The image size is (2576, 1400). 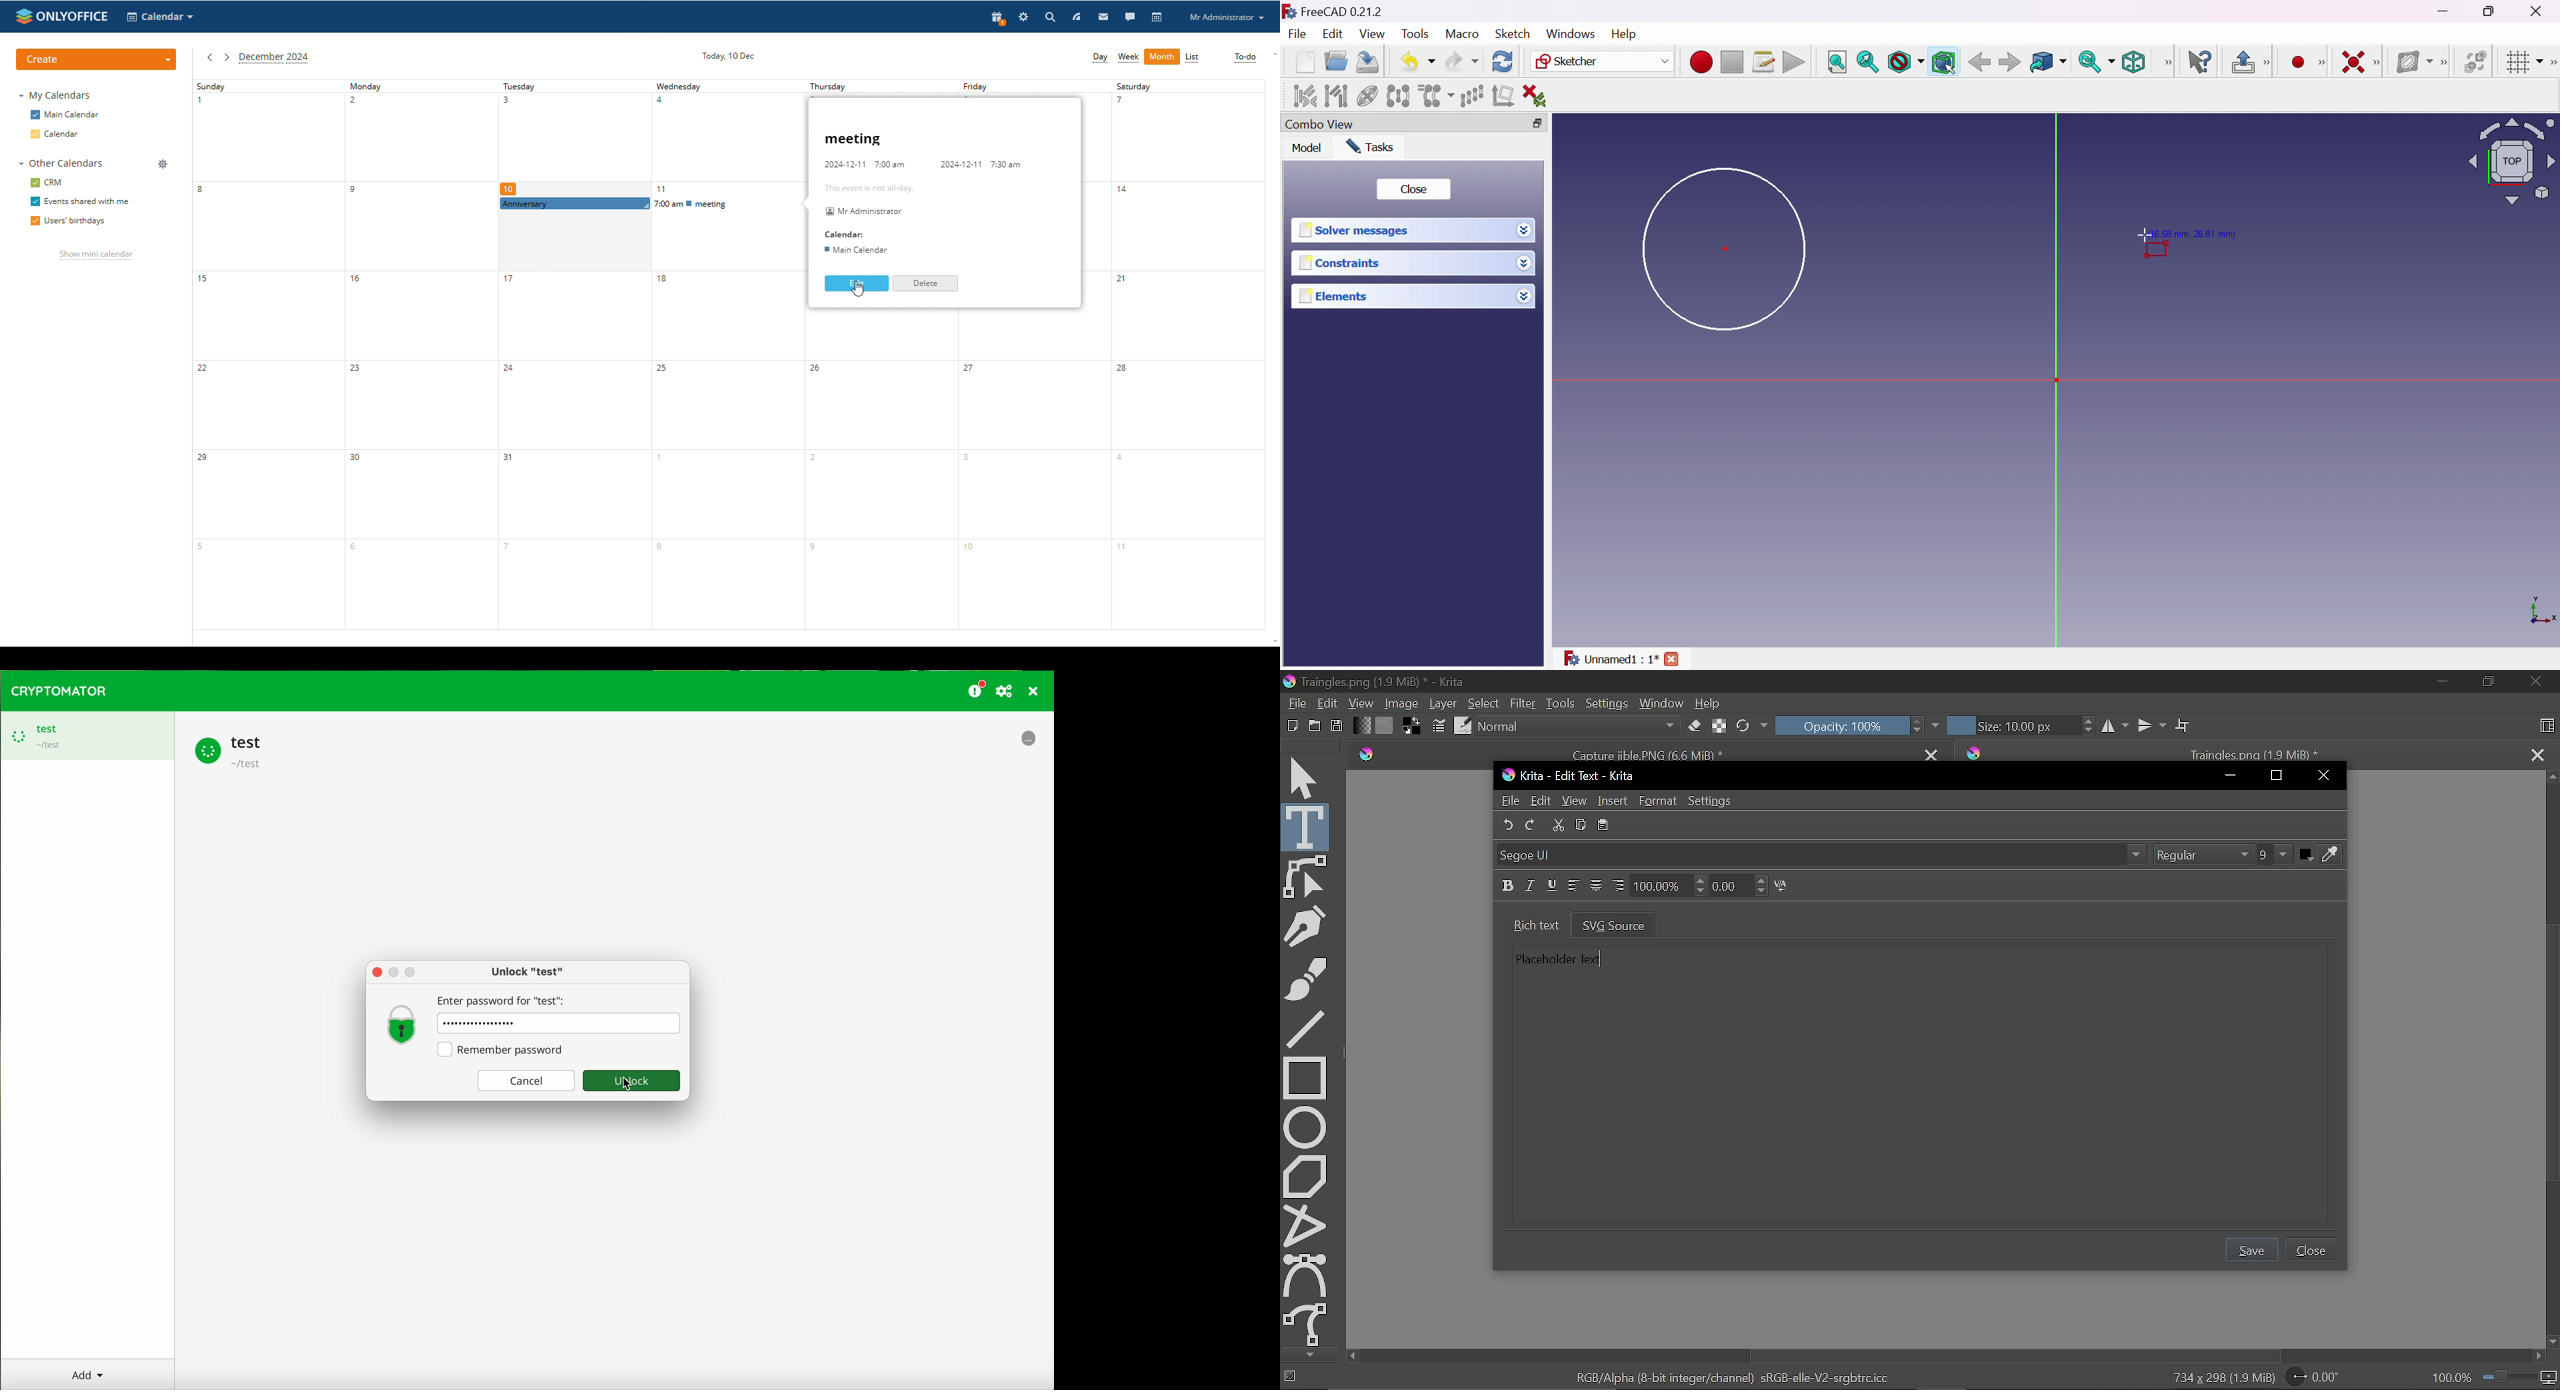 I want to click on calender, so click(x=847, y=234).